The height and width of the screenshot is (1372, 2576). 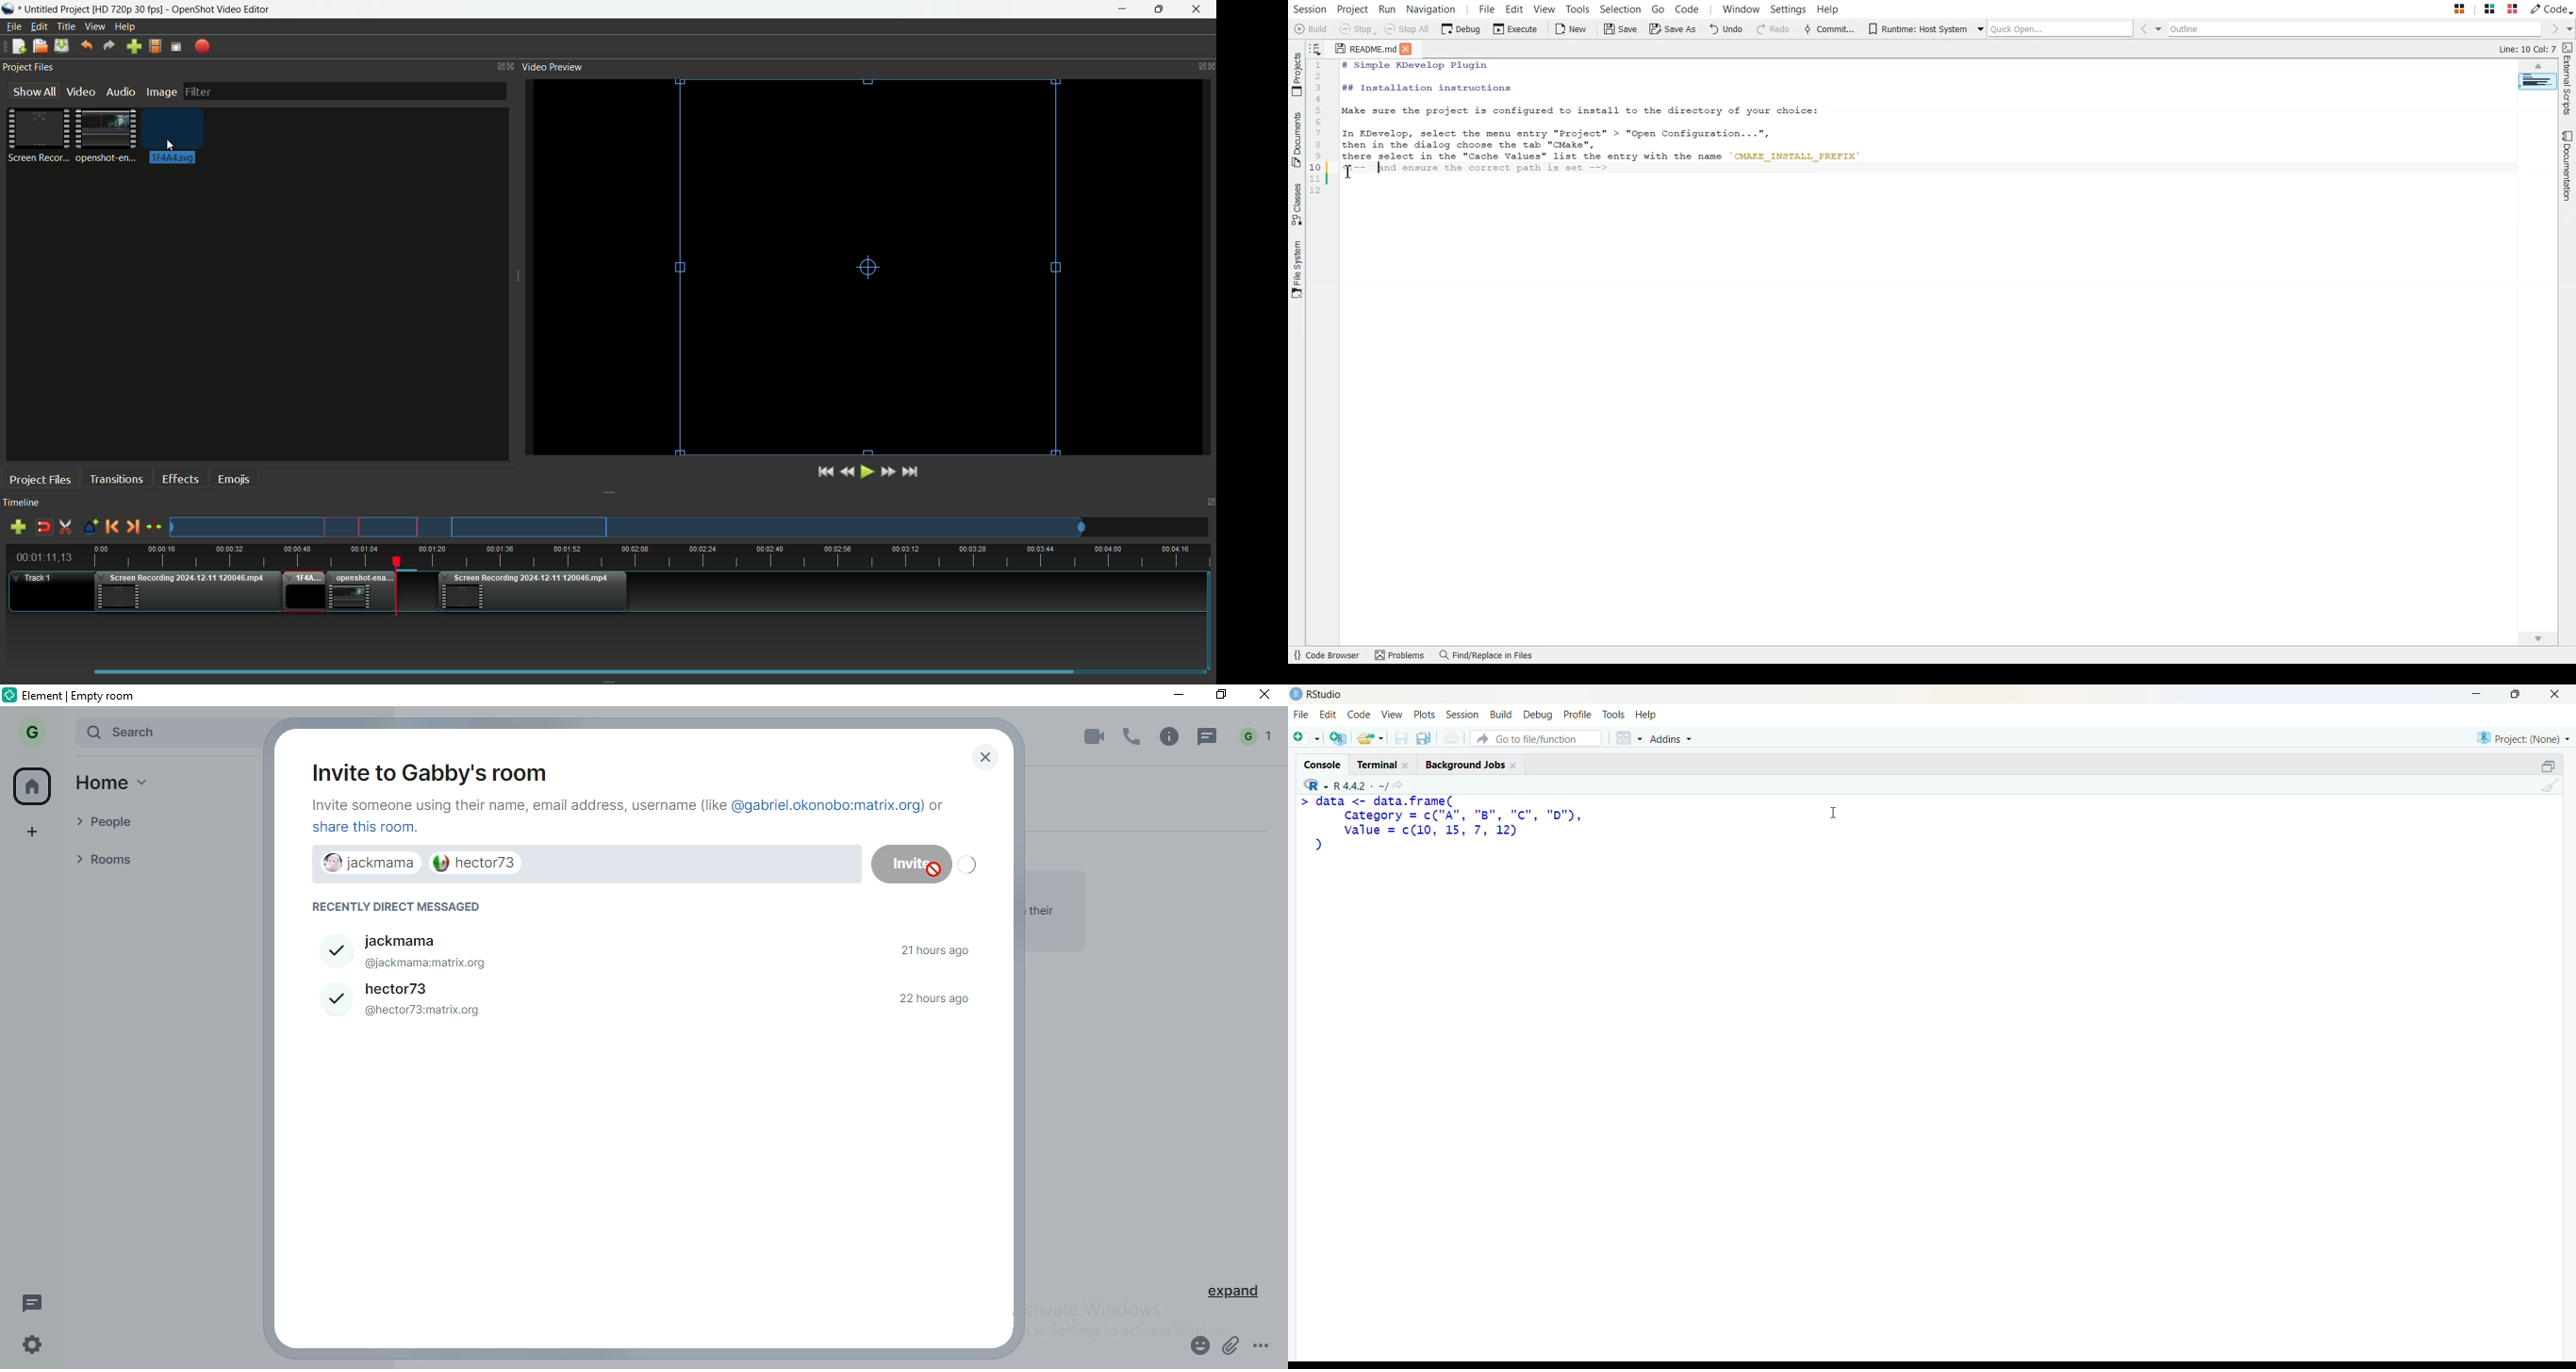 I want to click on Undo, so click(x=84, y=46).